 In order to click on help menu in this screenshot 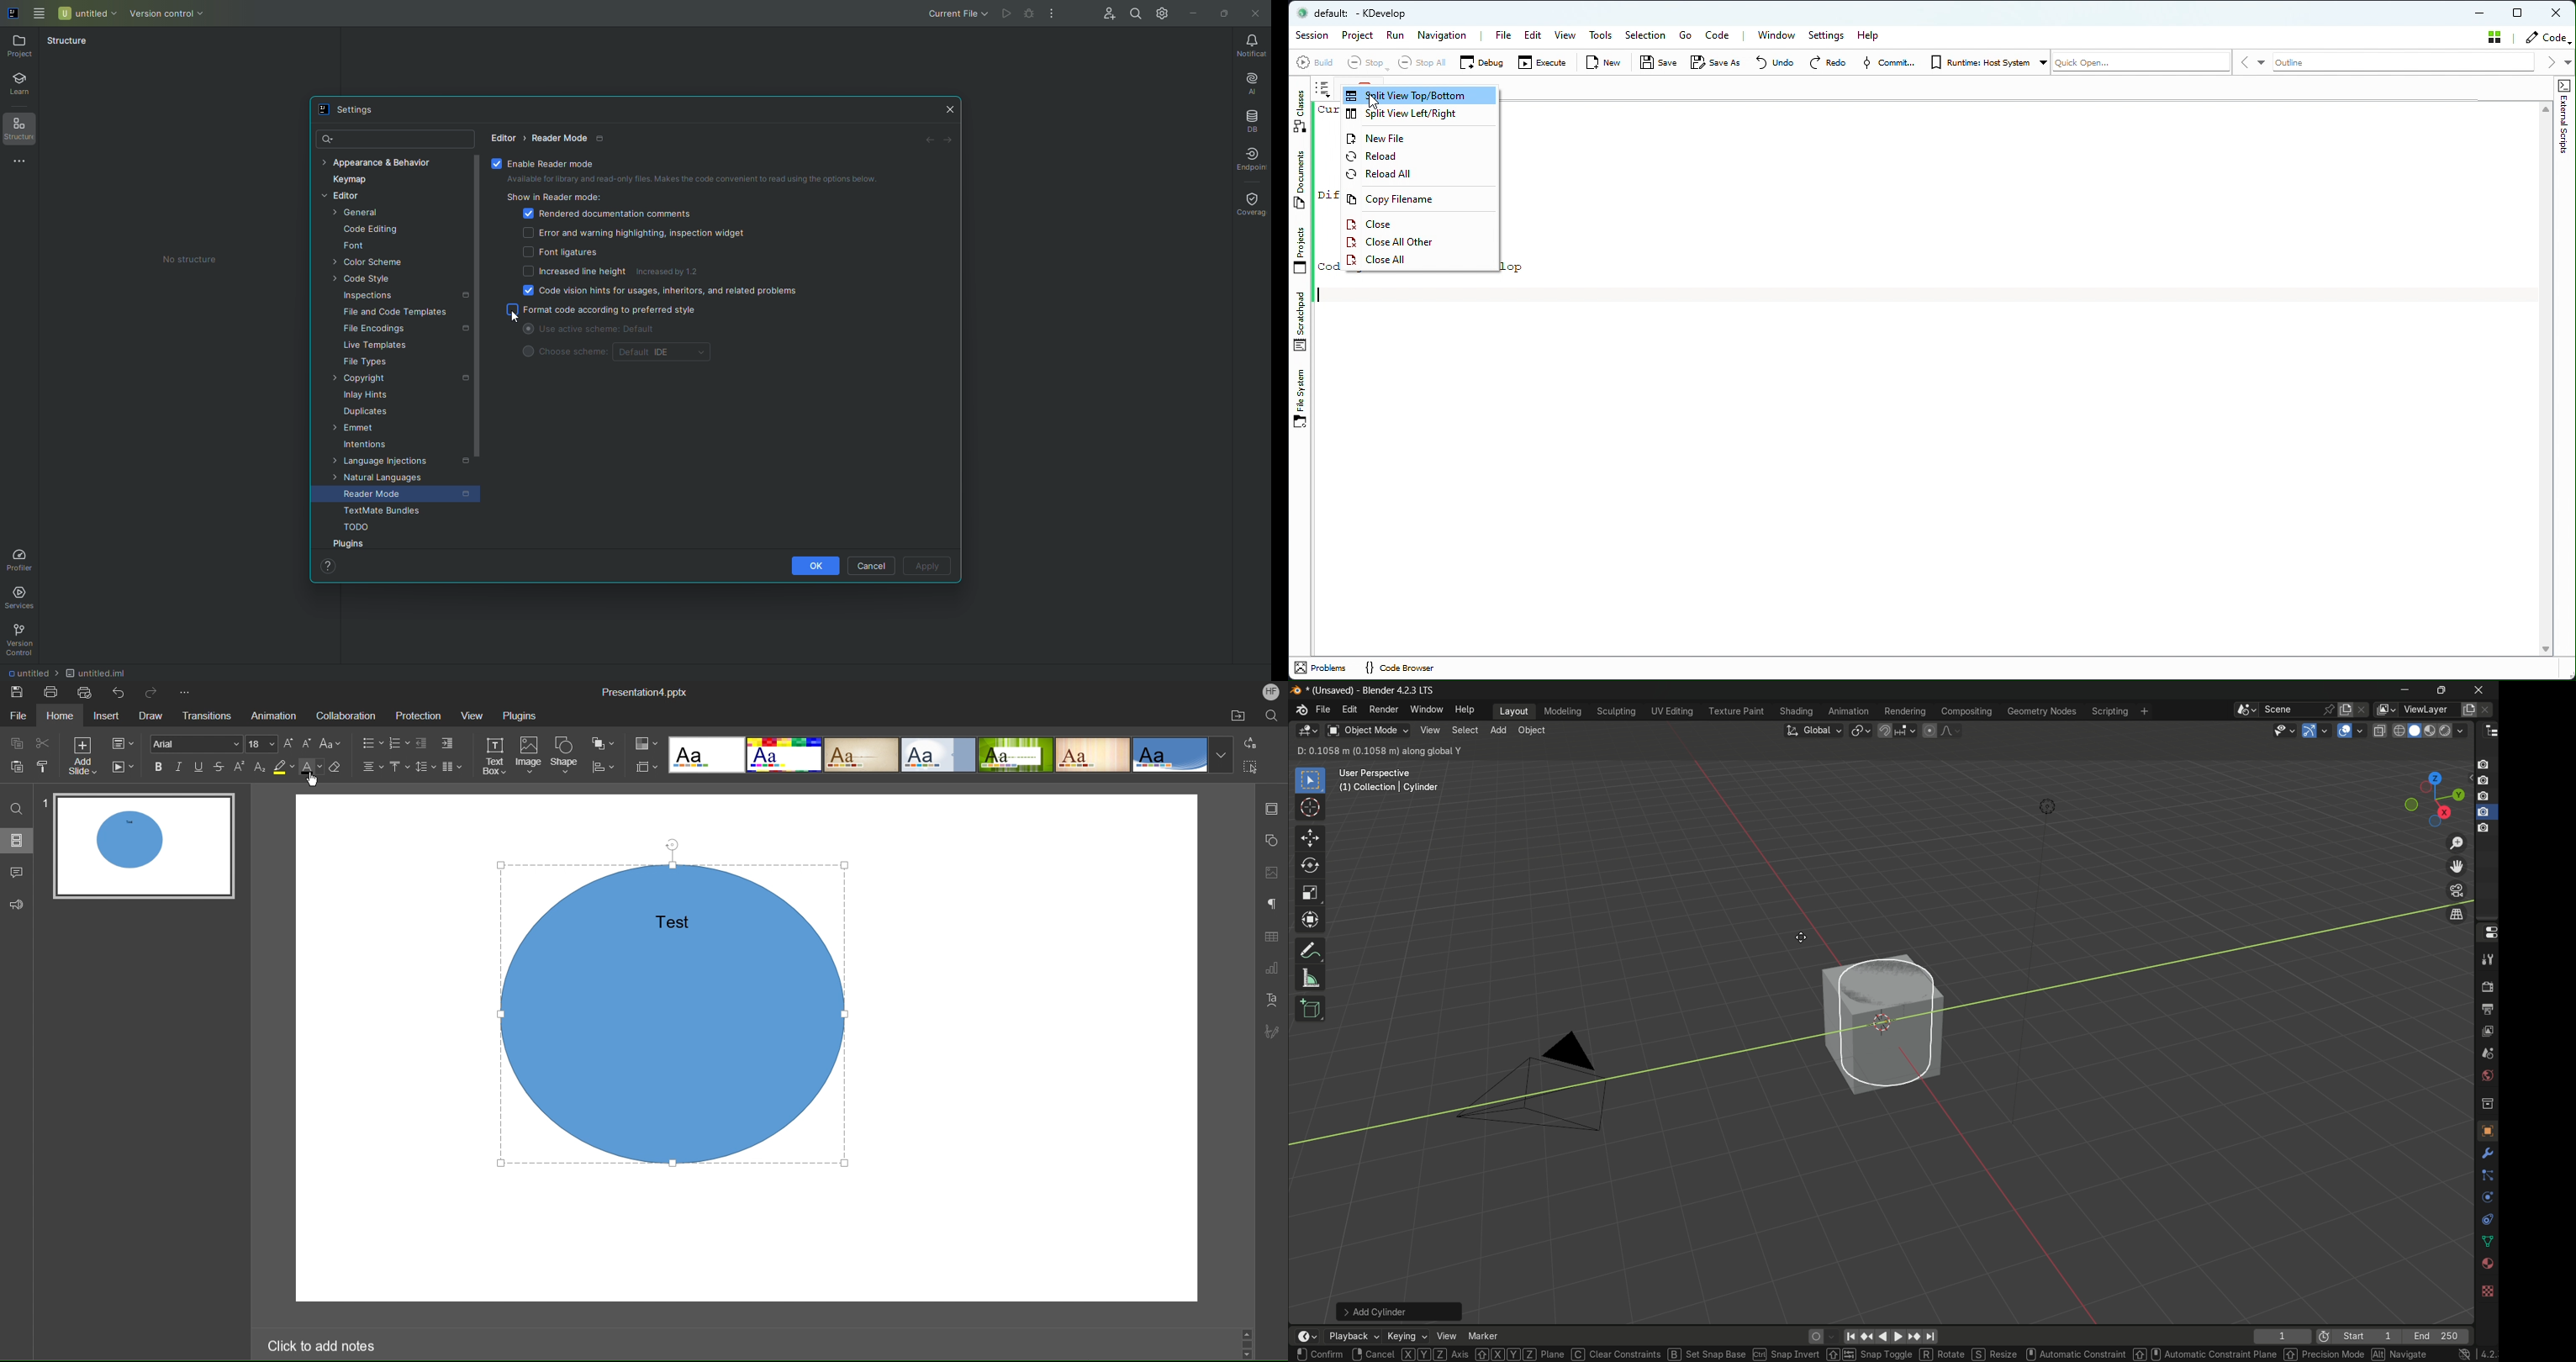, I will do `click(1466, 710)`.